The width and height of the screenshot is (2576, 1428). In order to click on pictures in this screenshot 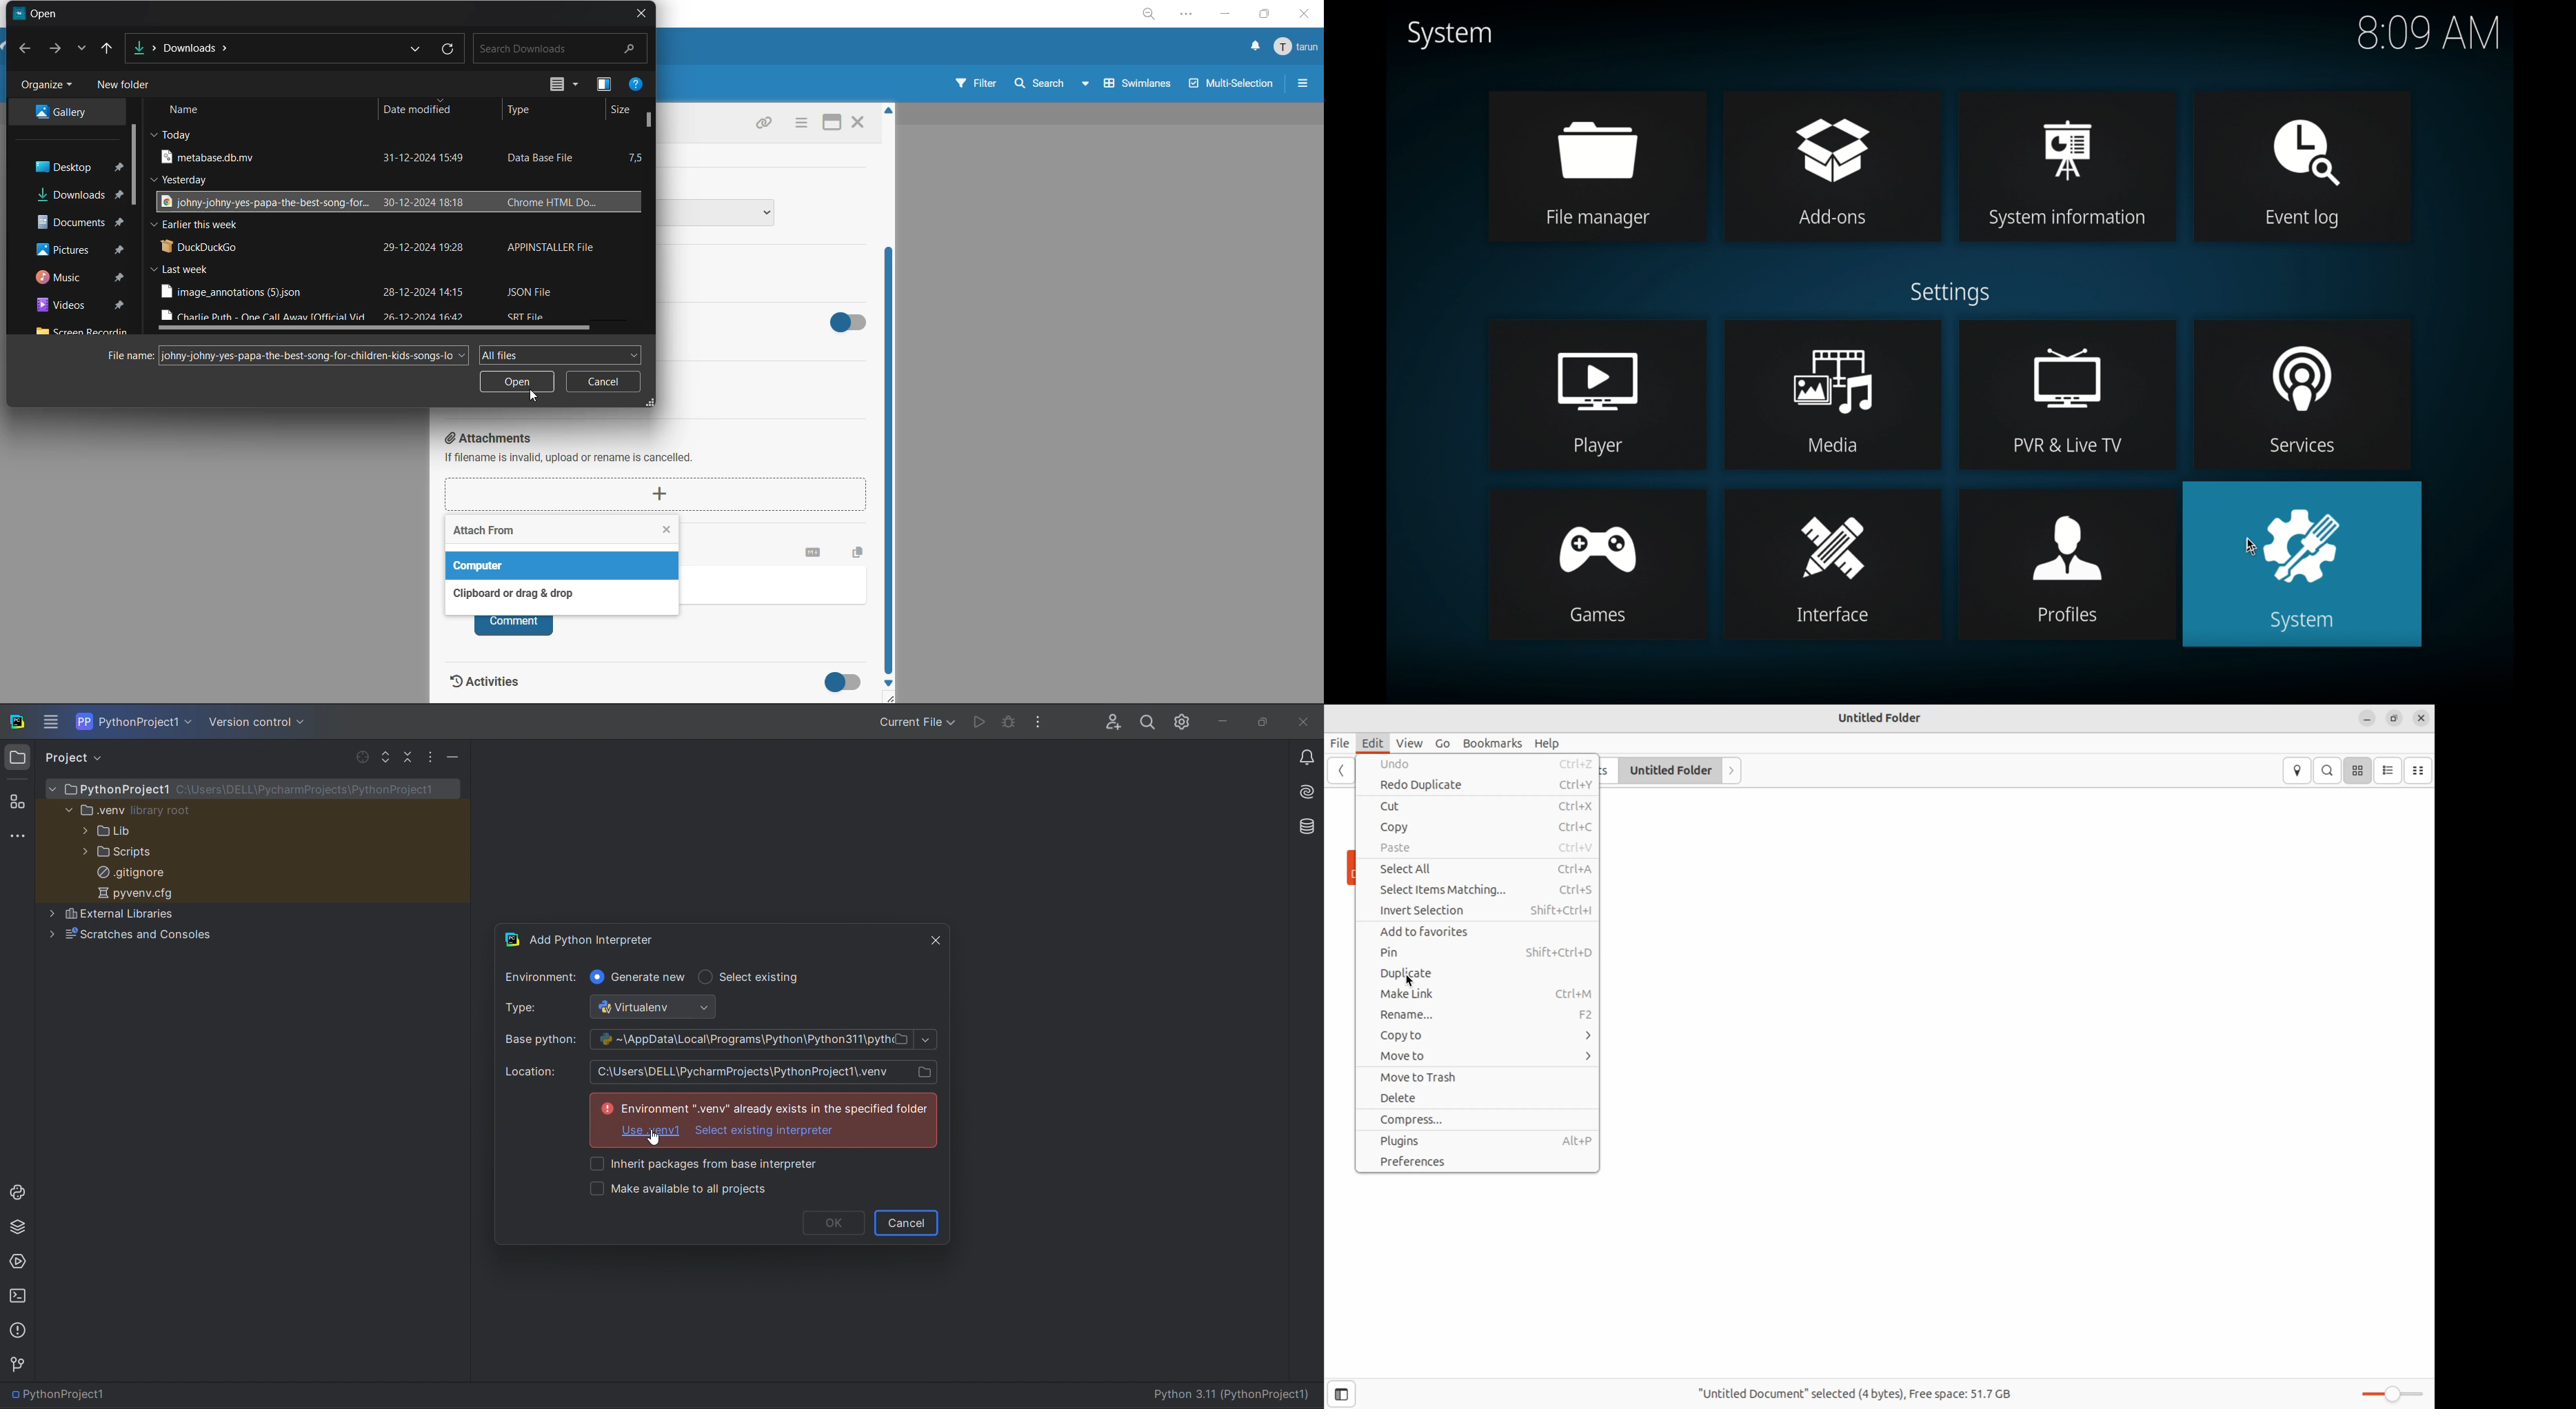, I will do `click(68, 250)`.